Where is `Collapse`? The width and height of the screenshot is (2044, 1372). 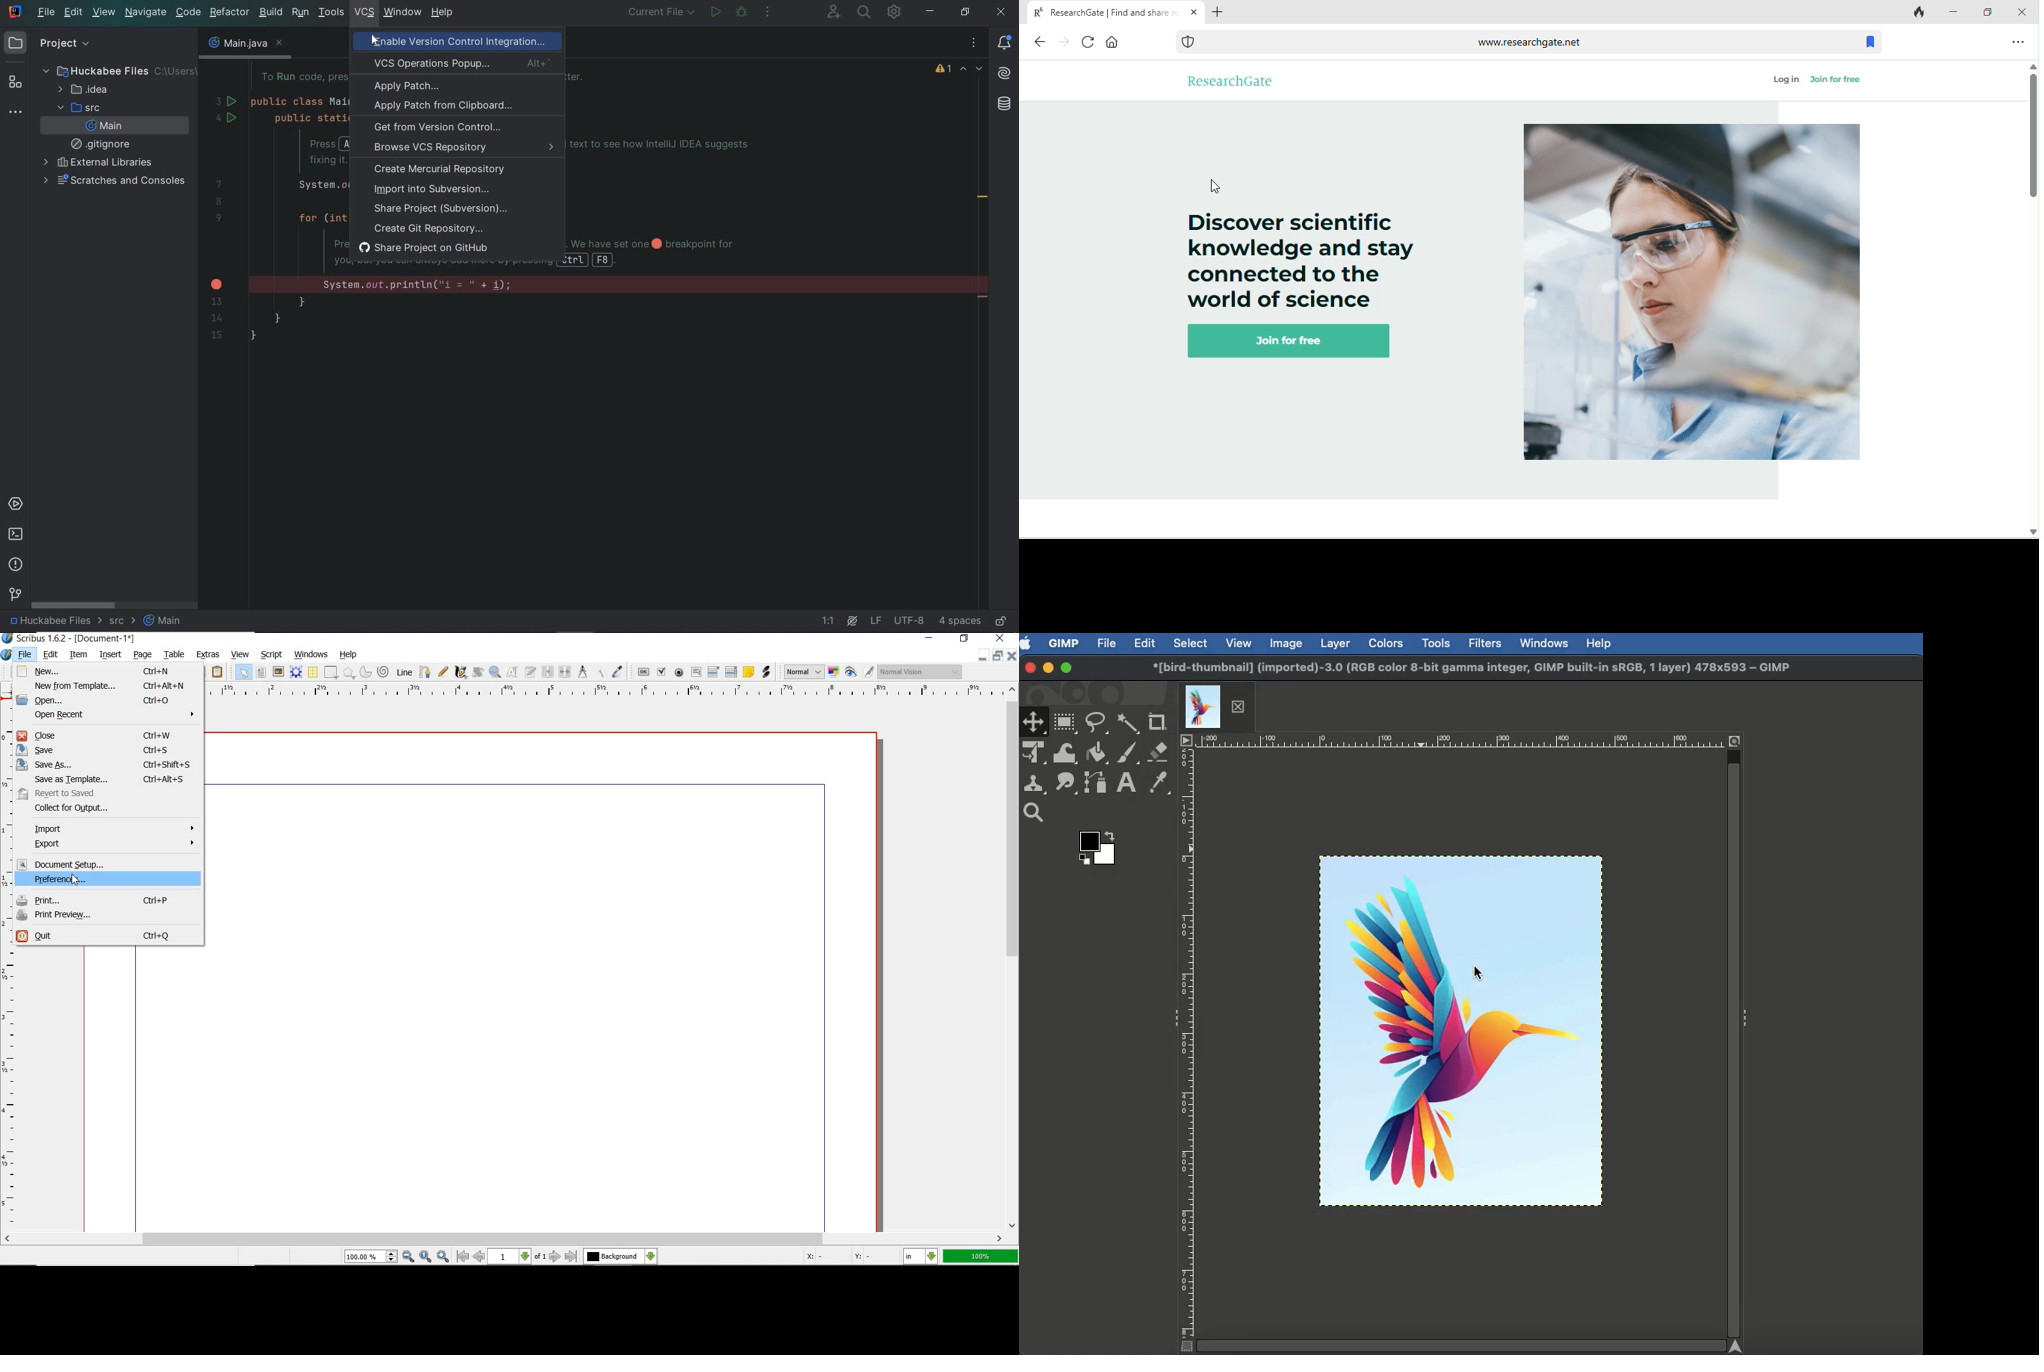
Collapse is located at coordinates (1745, 1021).